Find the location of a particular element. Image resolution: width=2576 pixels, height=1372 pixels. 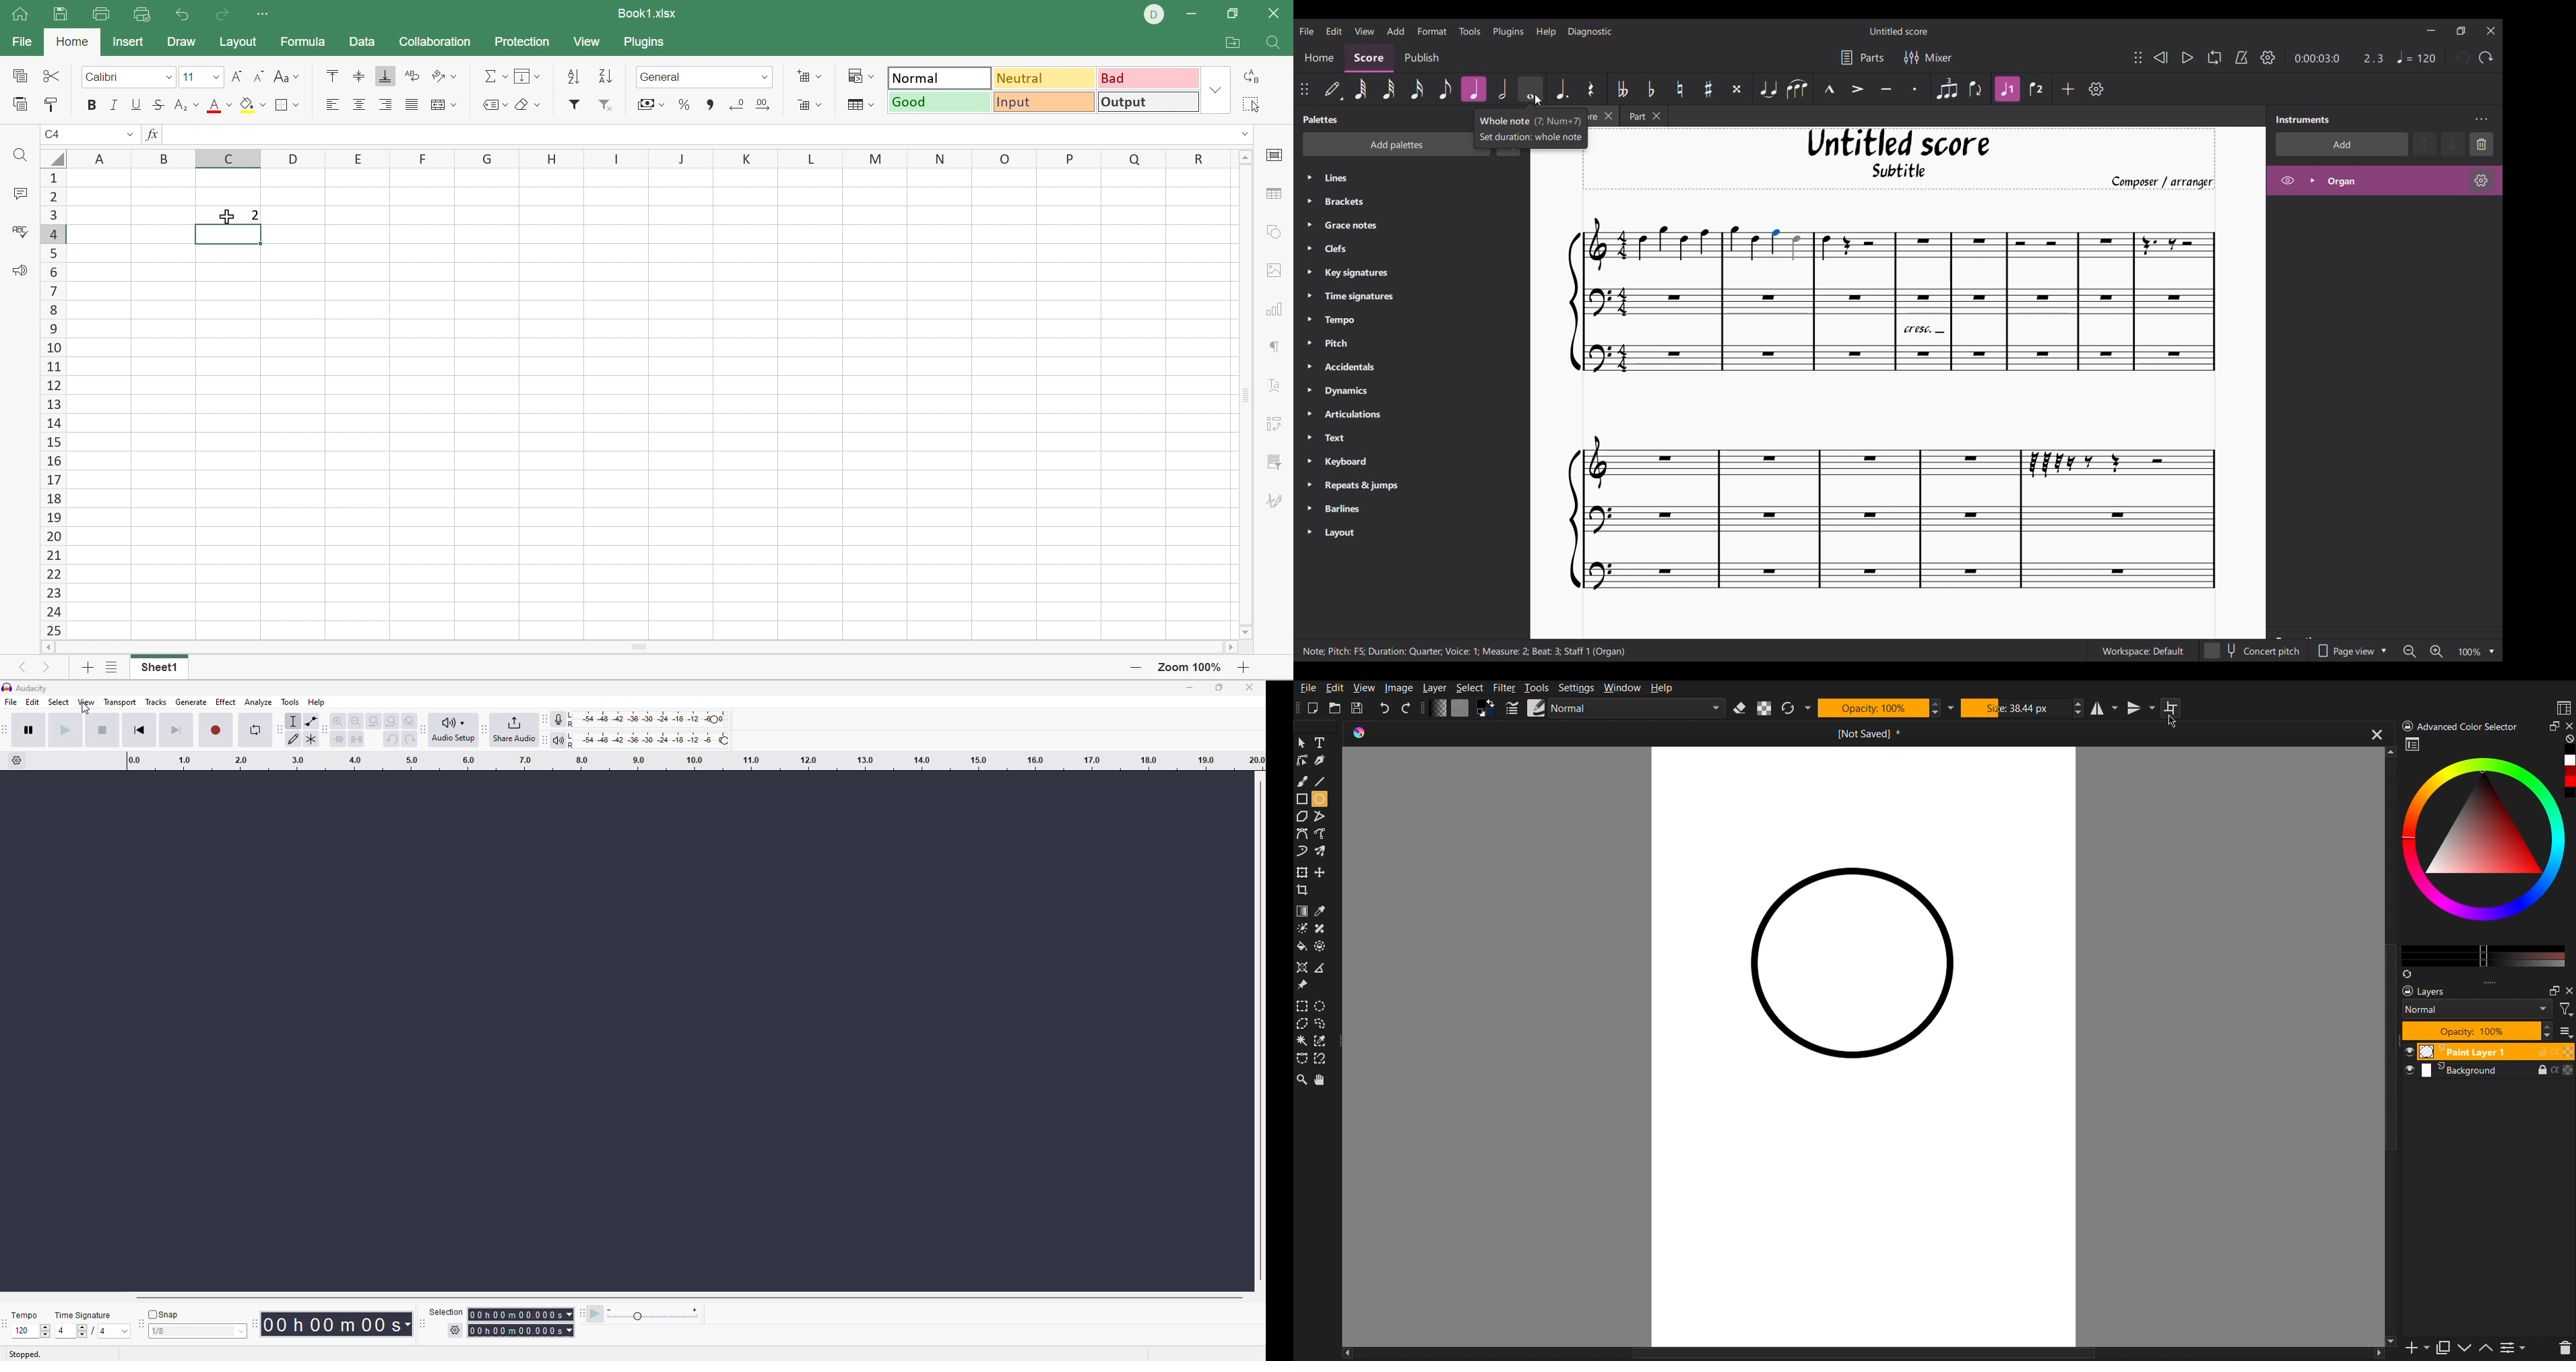

audio setup is located at coordinates (454, 731).